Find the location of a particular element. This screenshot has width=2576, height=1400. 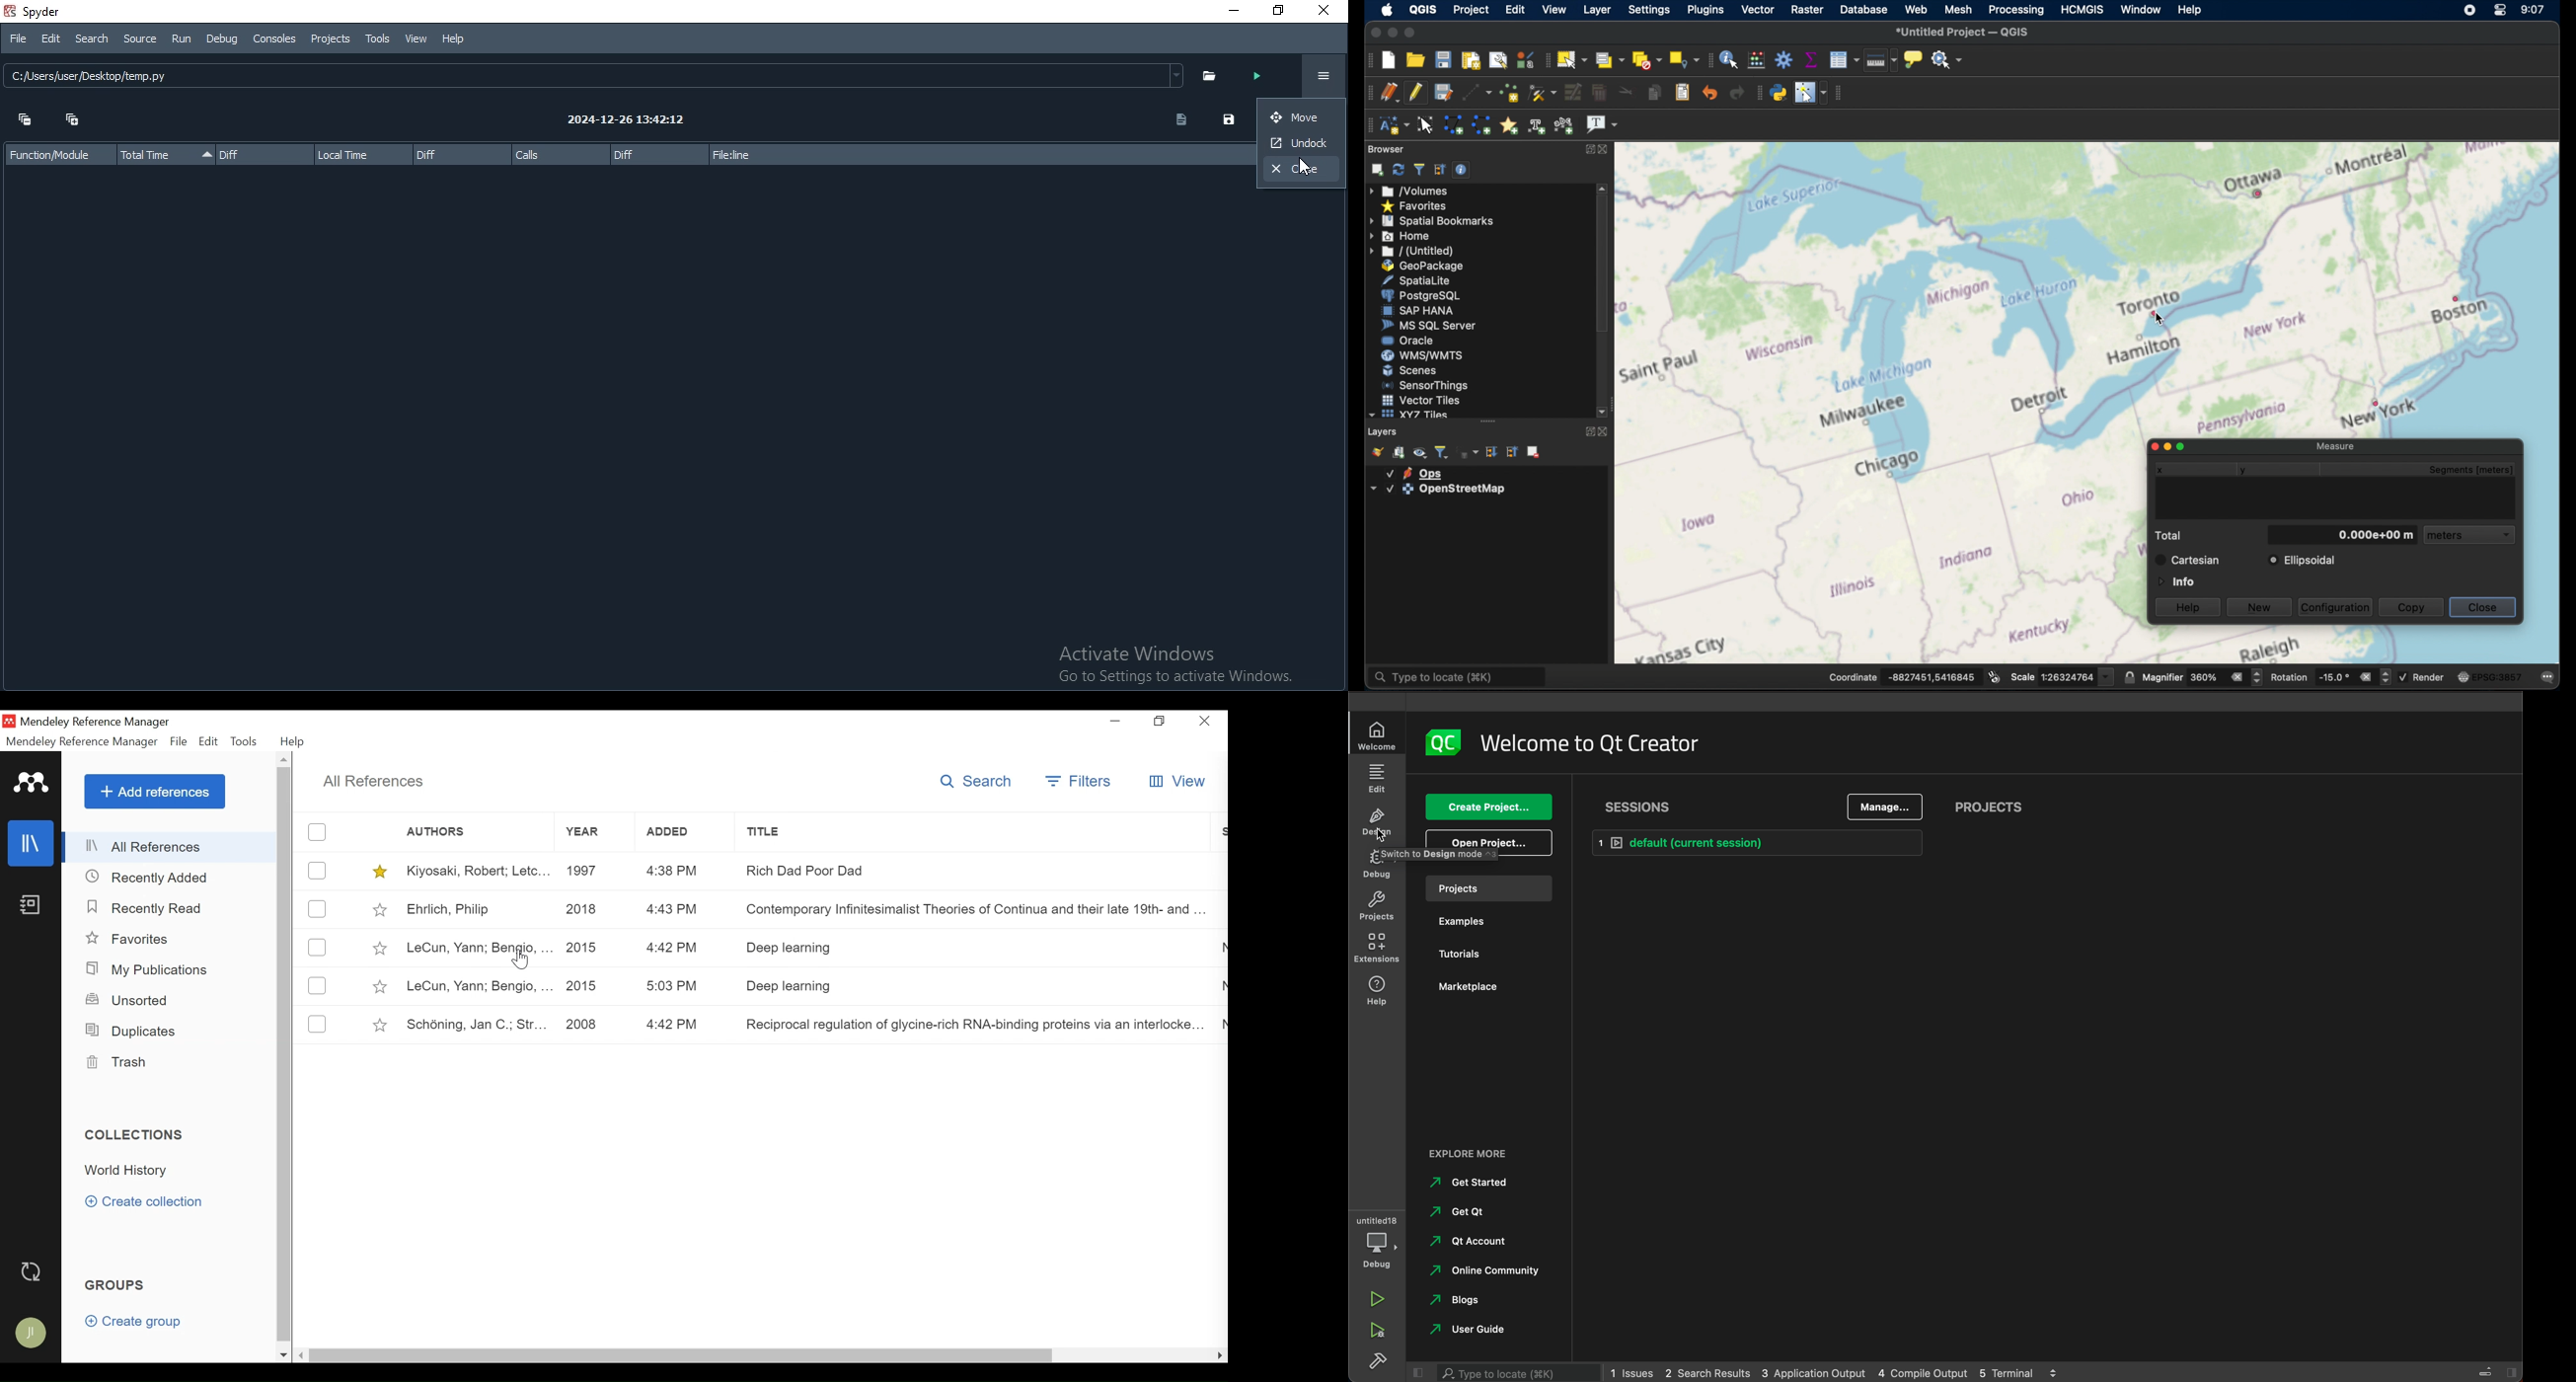

Avatar is located at coordinates (32, 1334).